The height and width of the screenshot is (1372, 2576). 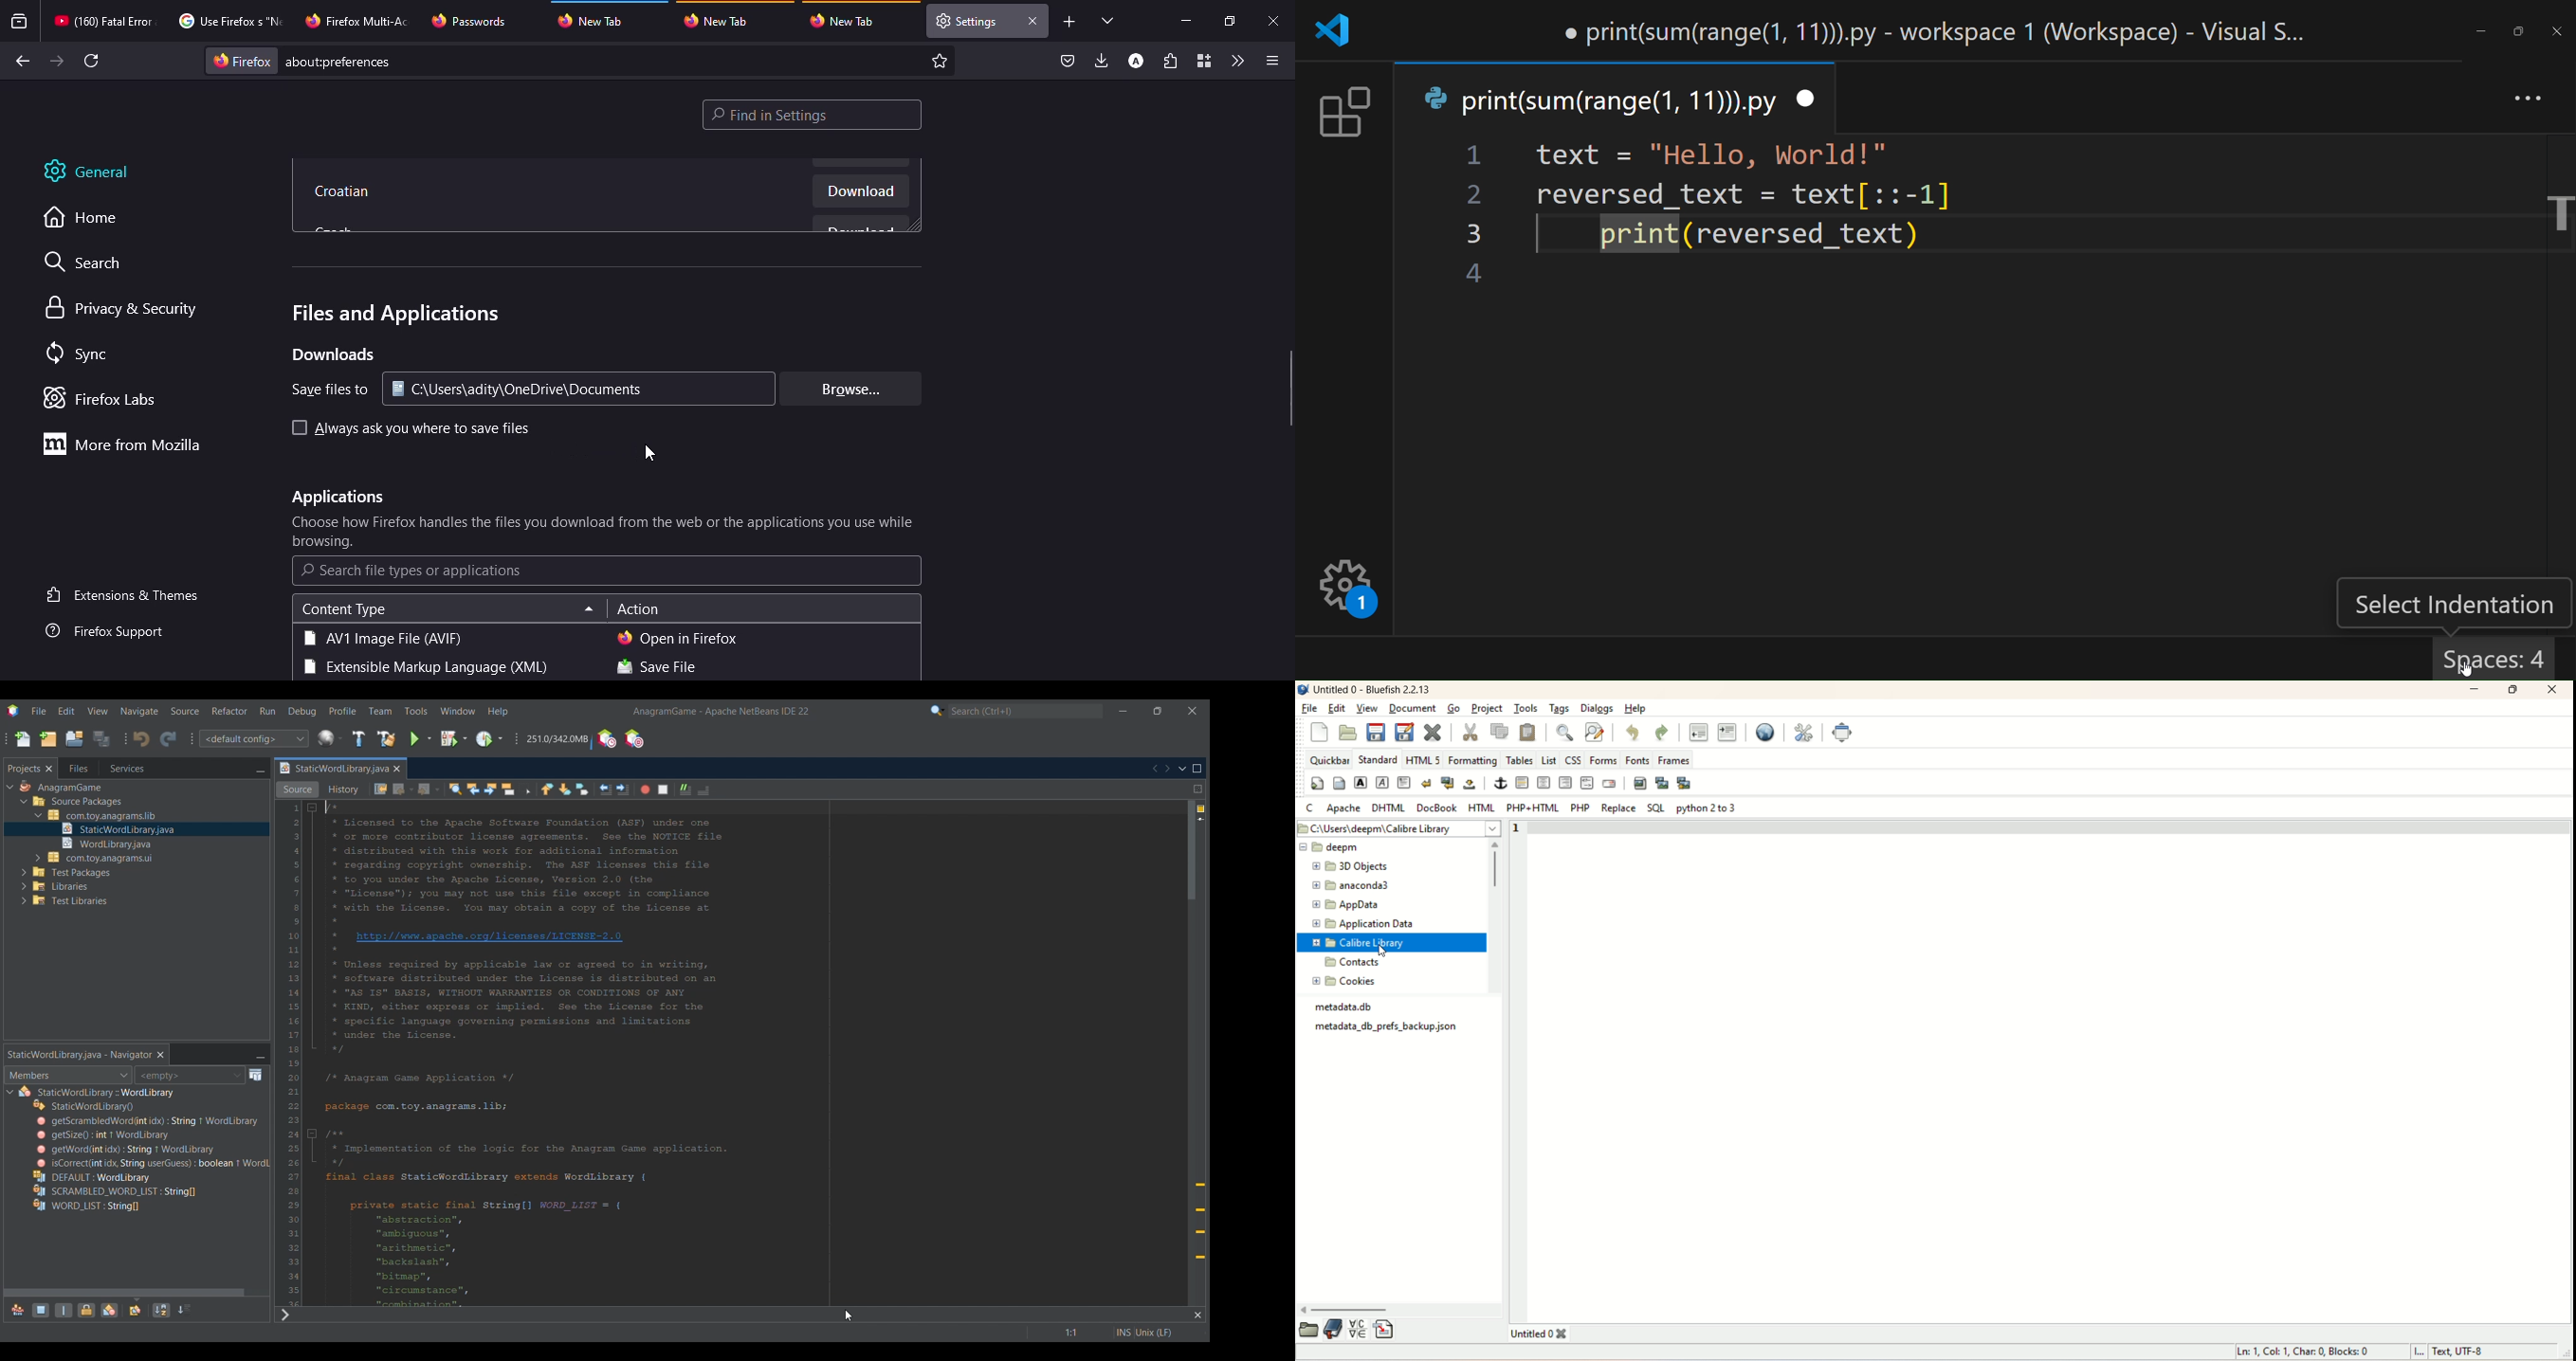 I want to click on Shift line left, so click(x=606, y=790).